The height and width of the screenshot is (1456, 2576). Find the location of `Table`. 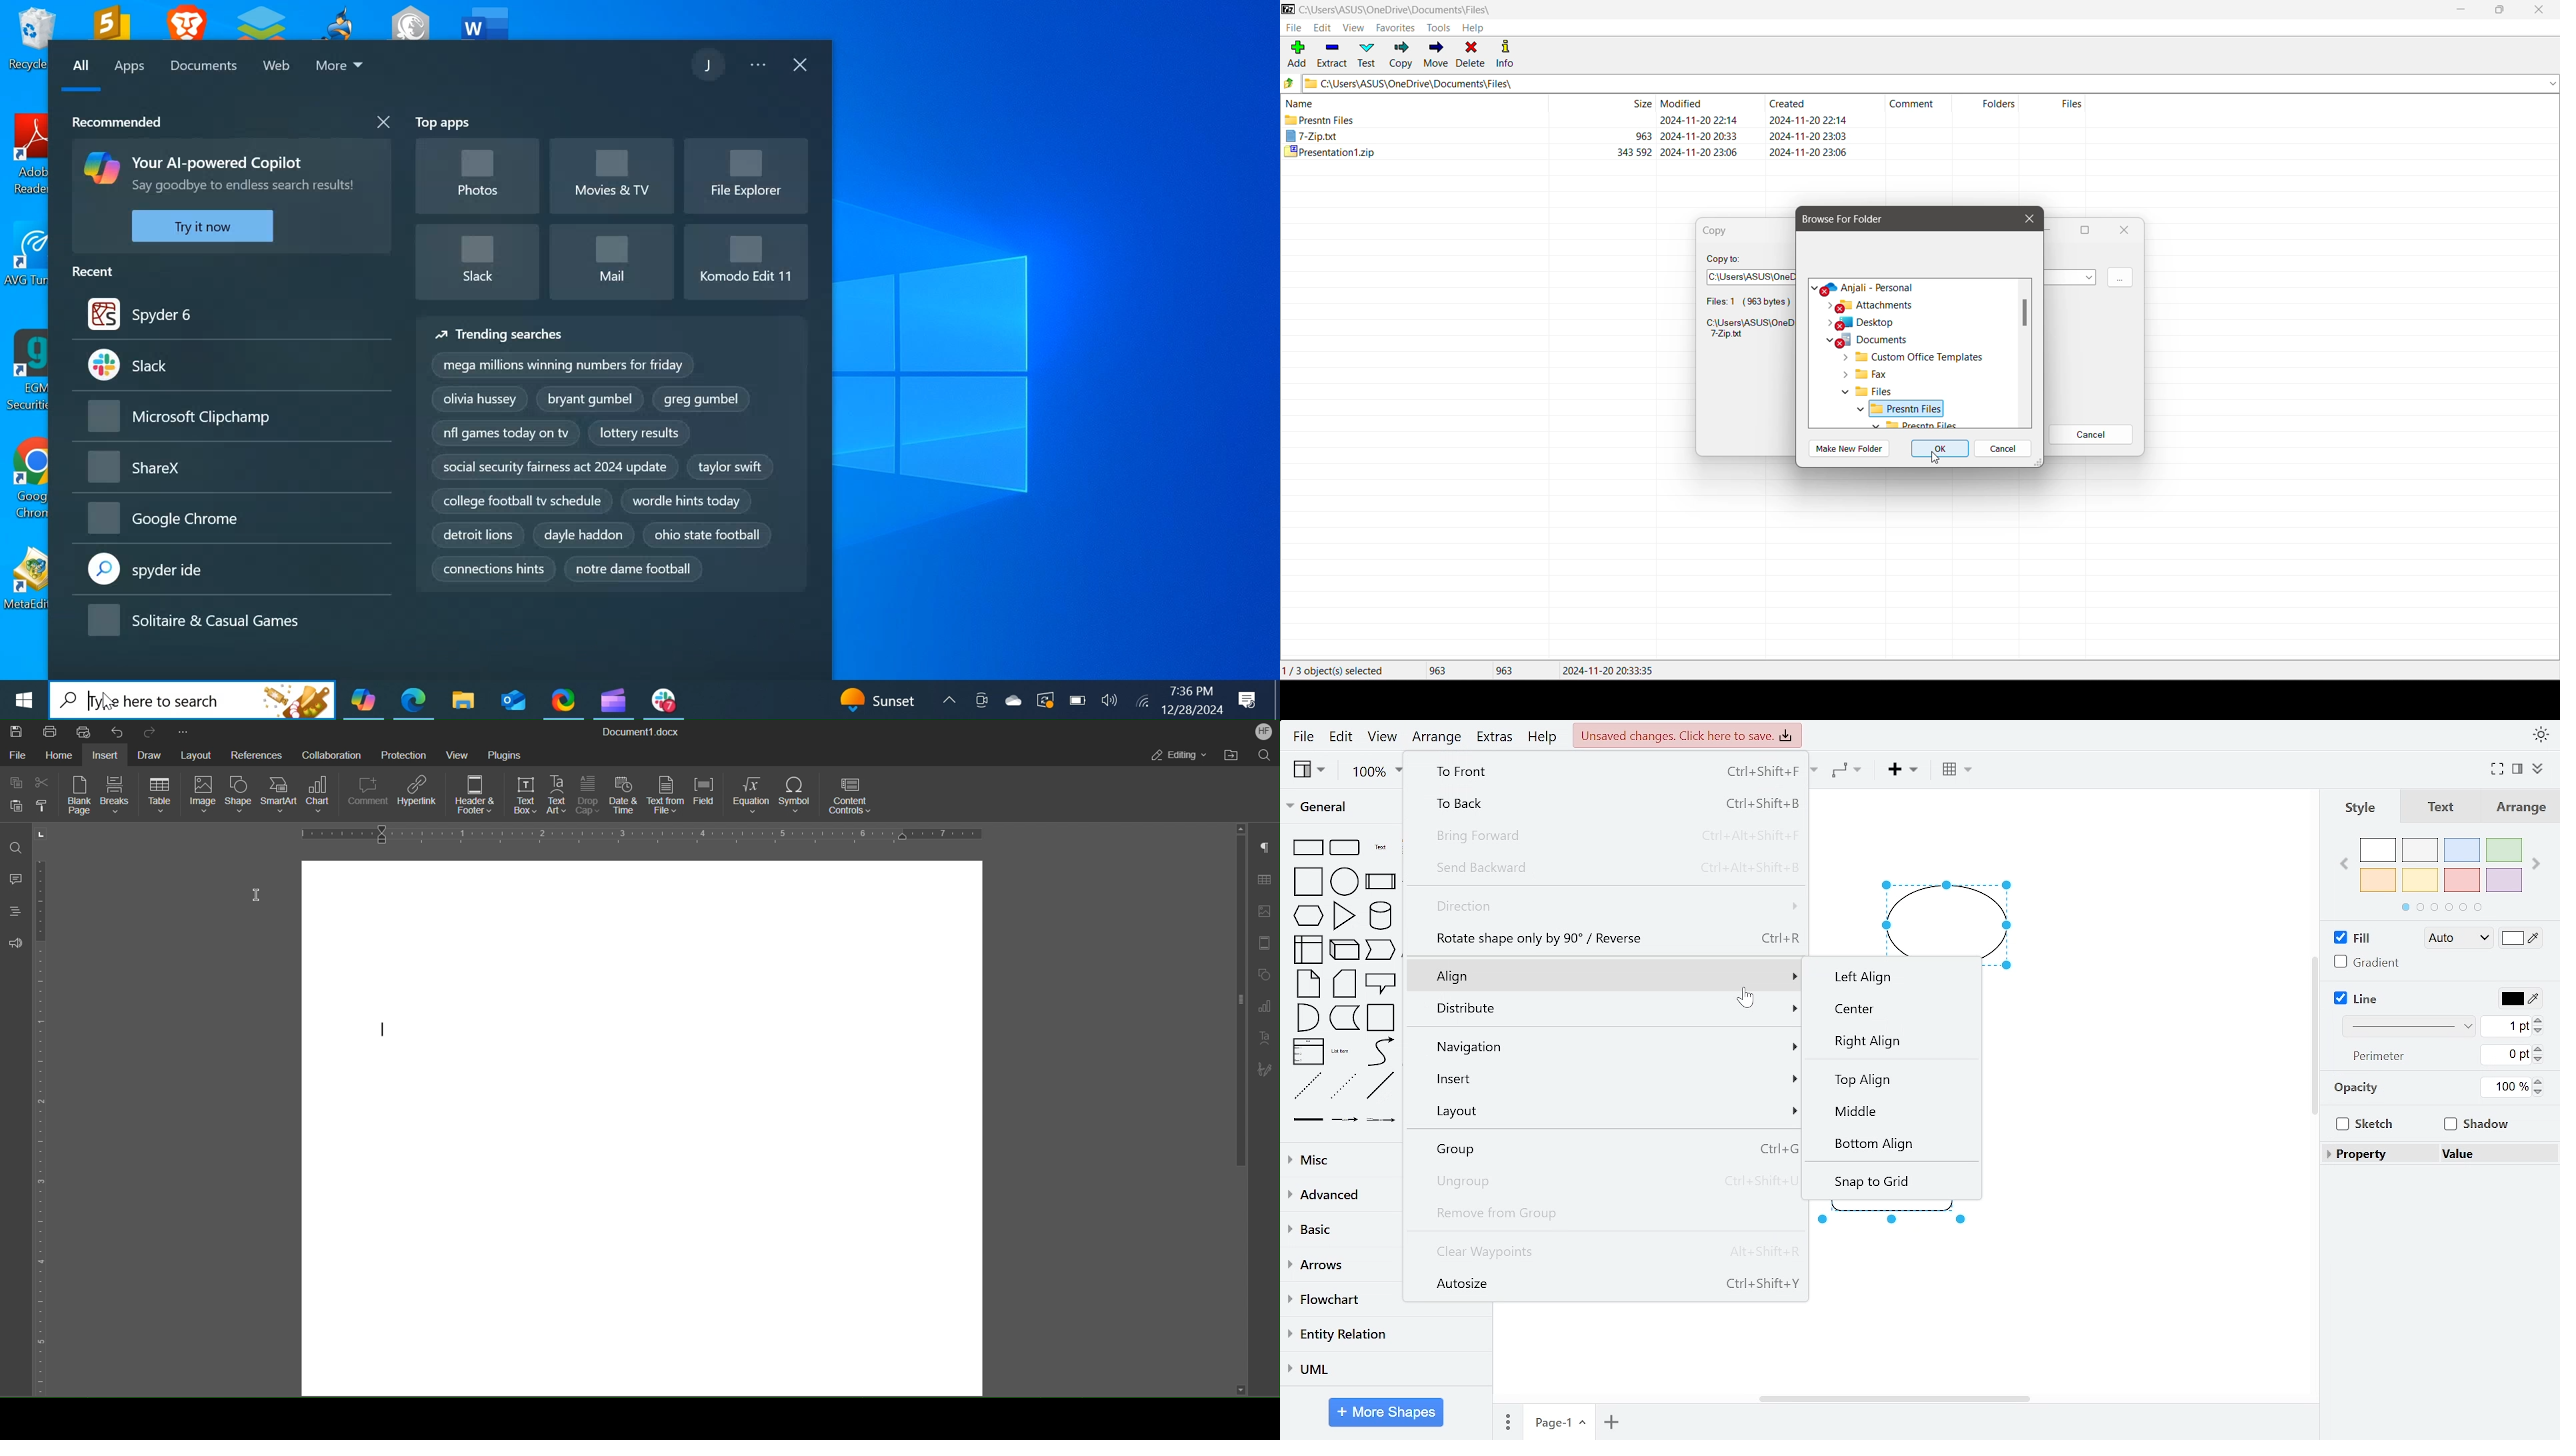

Table is located at coordinates (158, 796).